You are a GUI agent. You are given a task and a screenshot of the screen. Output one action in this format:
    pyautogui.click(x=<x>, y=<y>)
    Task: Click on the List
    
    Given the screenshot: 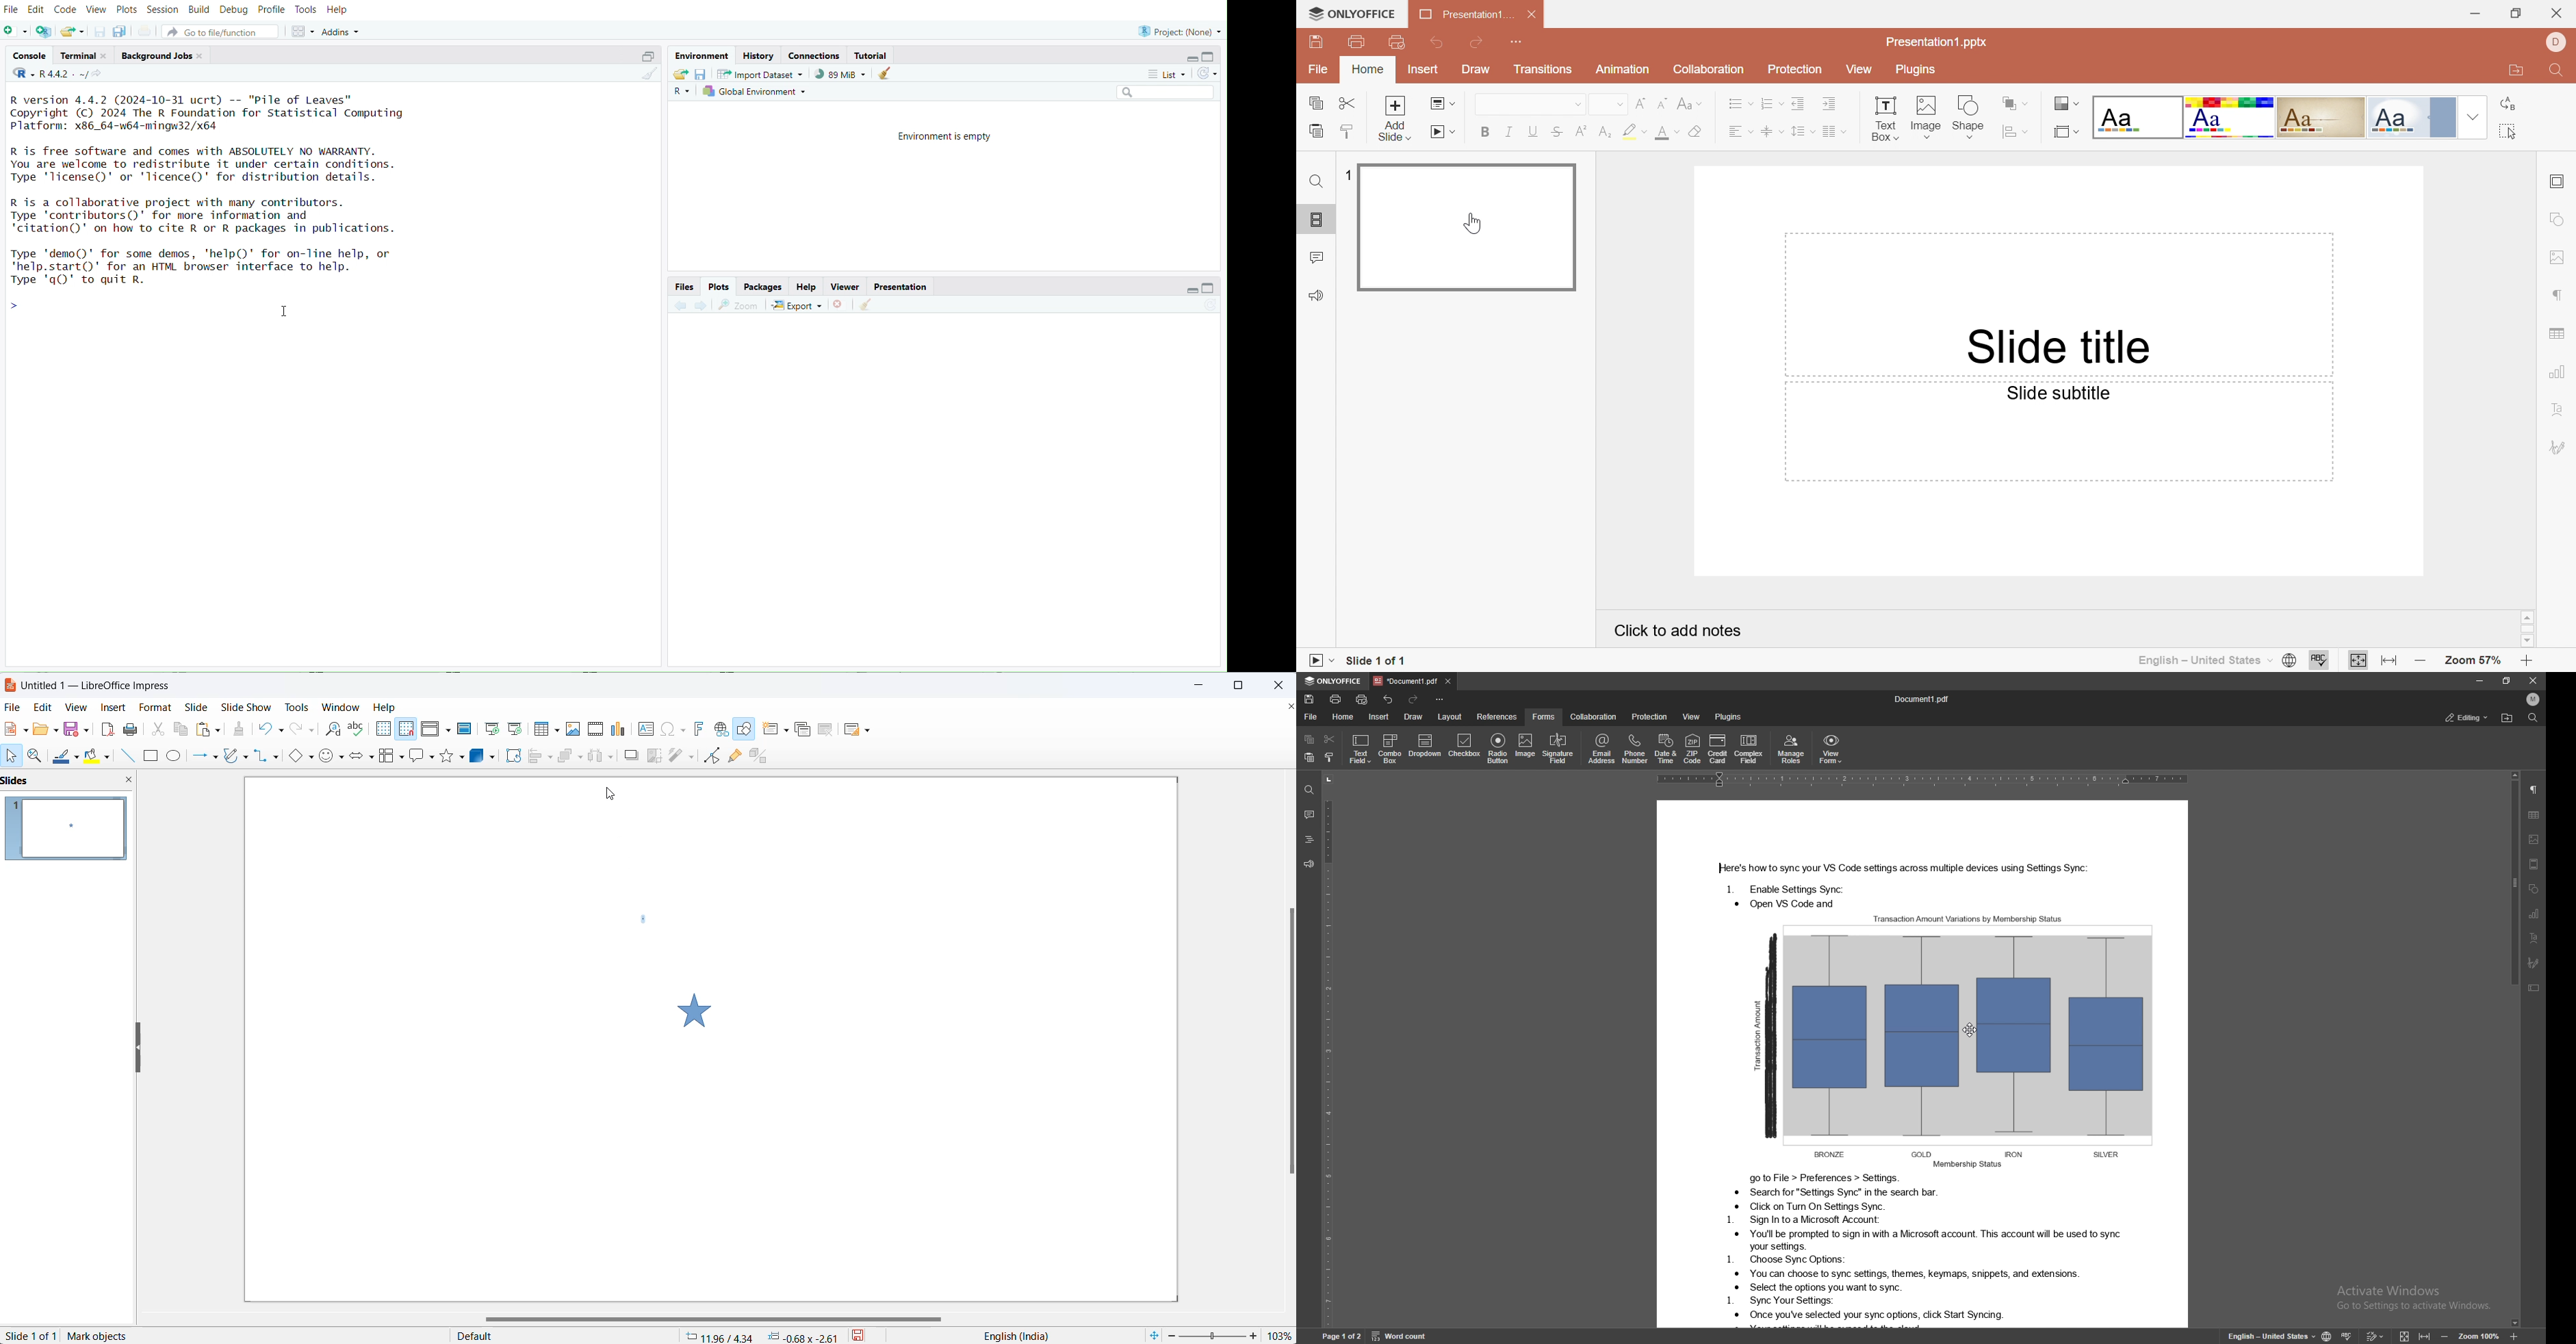 What is the action you would take?
    pyautogui.click(x=1168, y=73)
    